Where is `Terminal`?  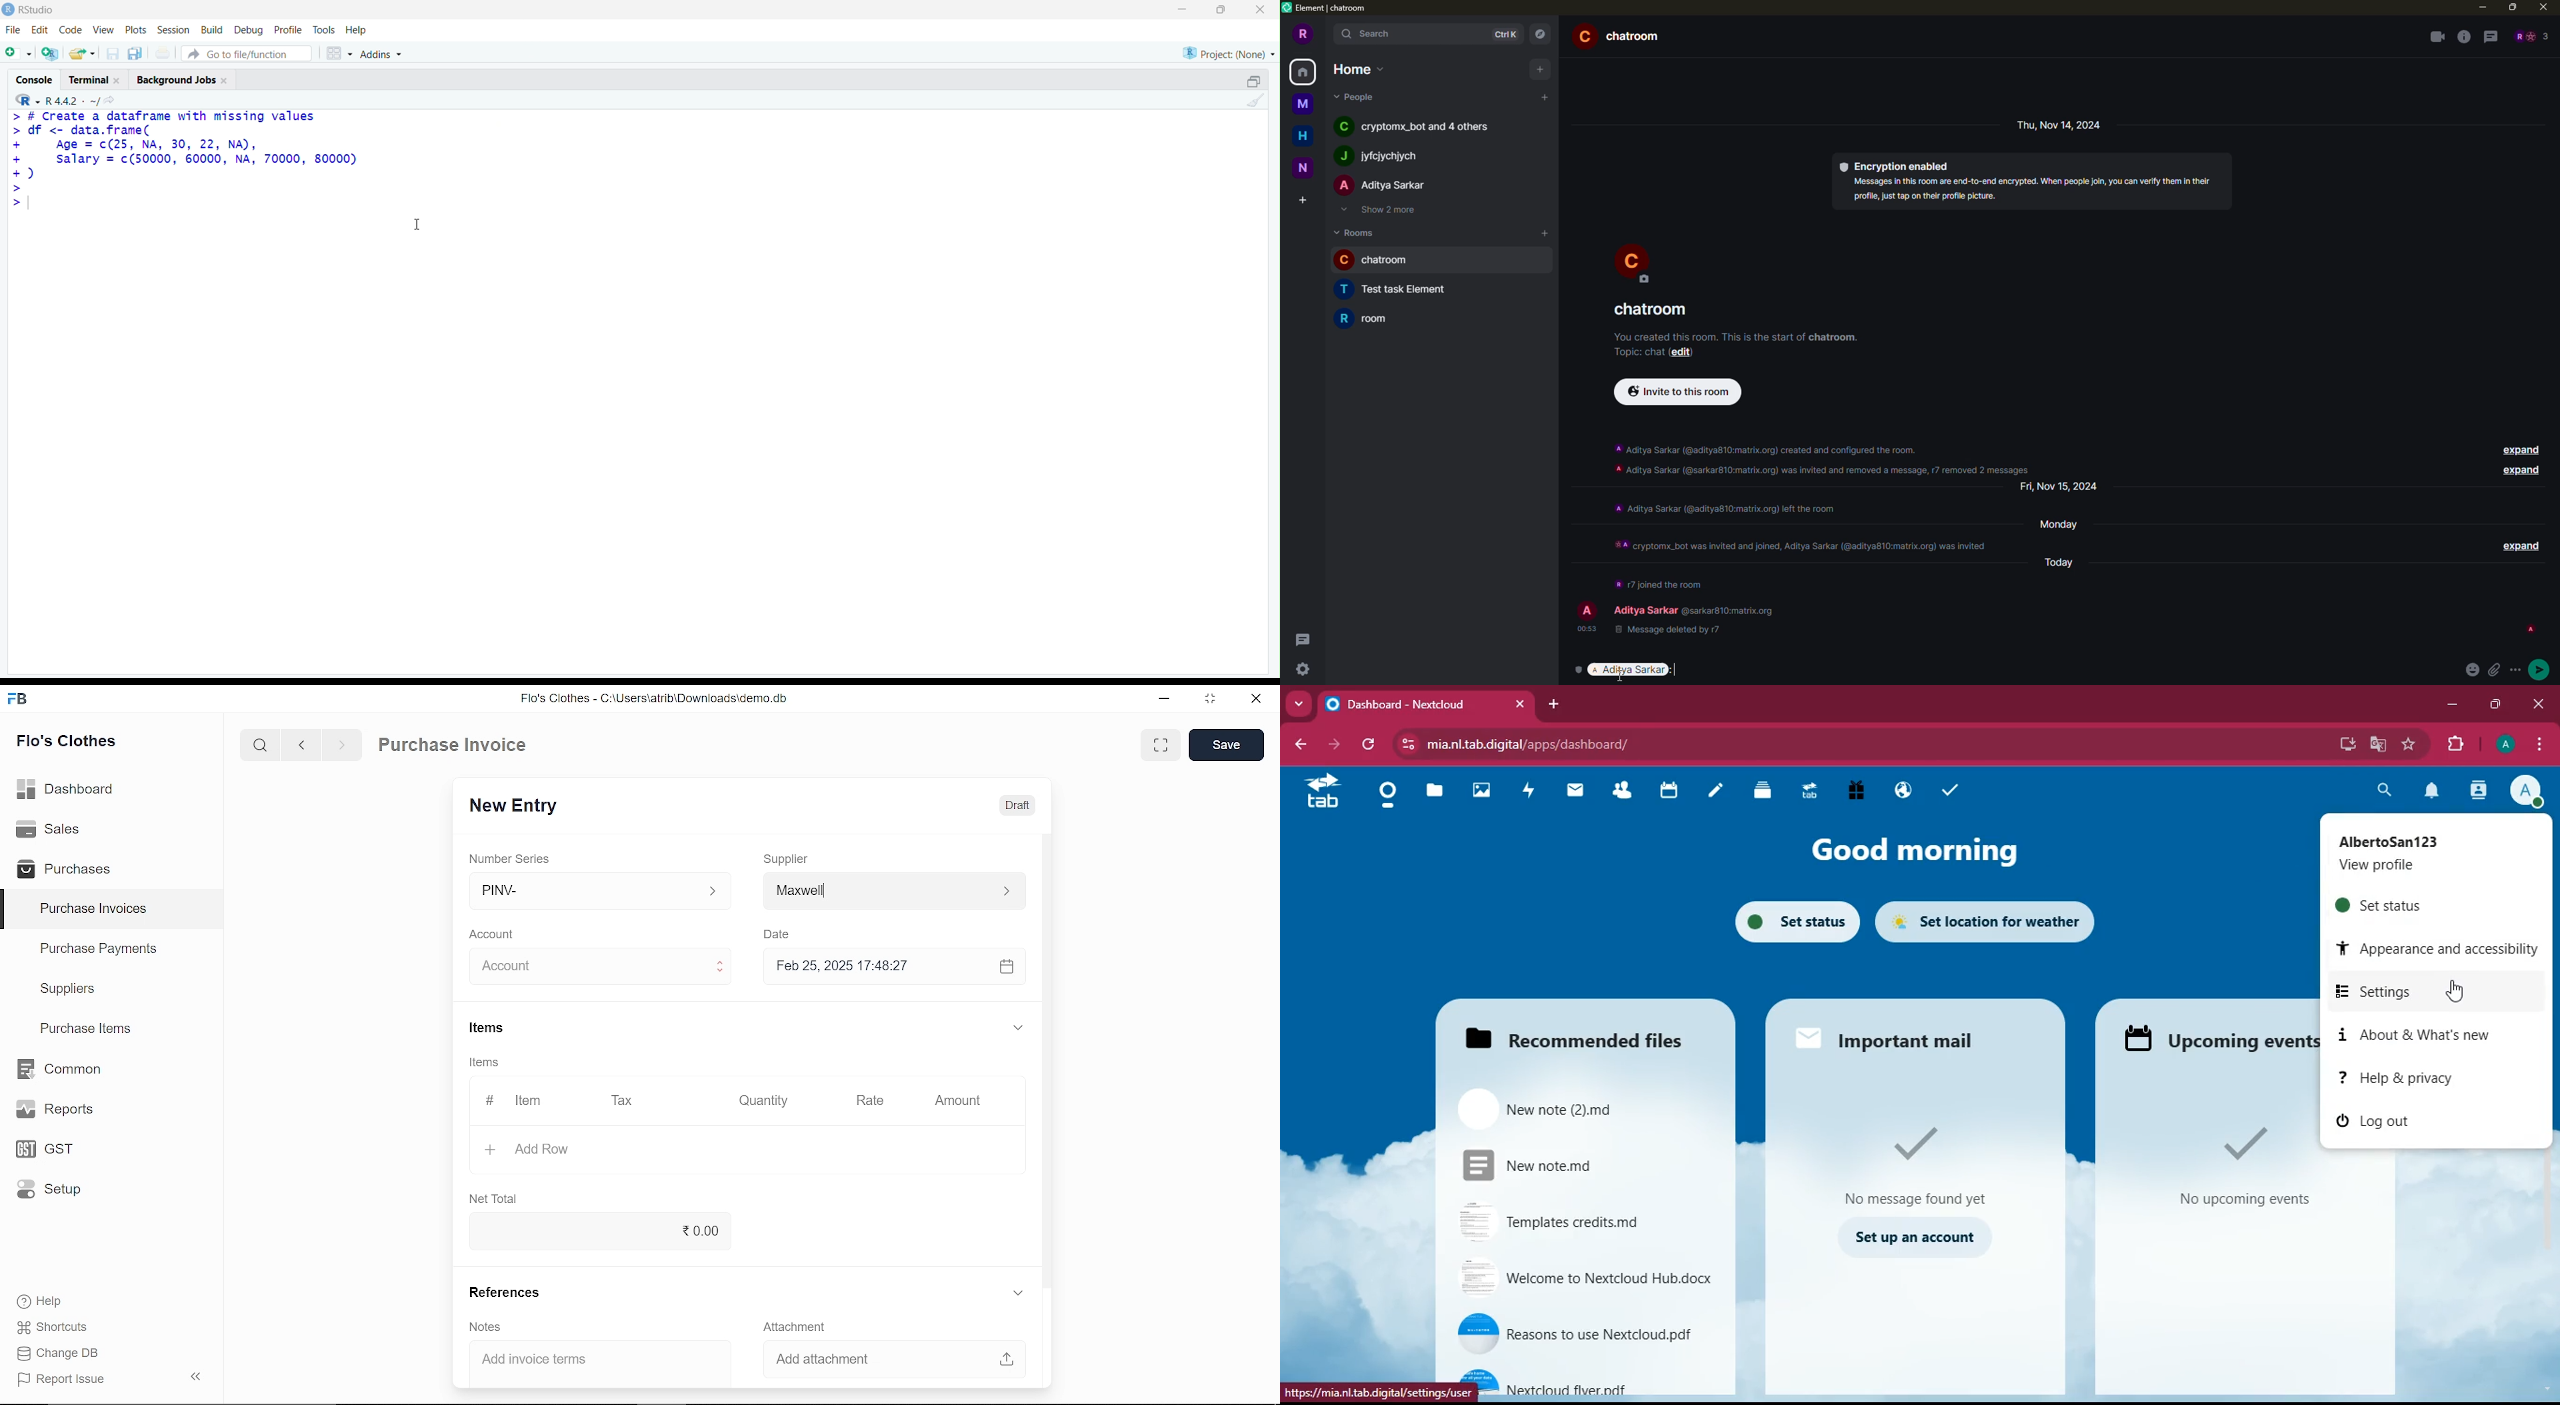 Terminal is located at coordinates (93, 77).